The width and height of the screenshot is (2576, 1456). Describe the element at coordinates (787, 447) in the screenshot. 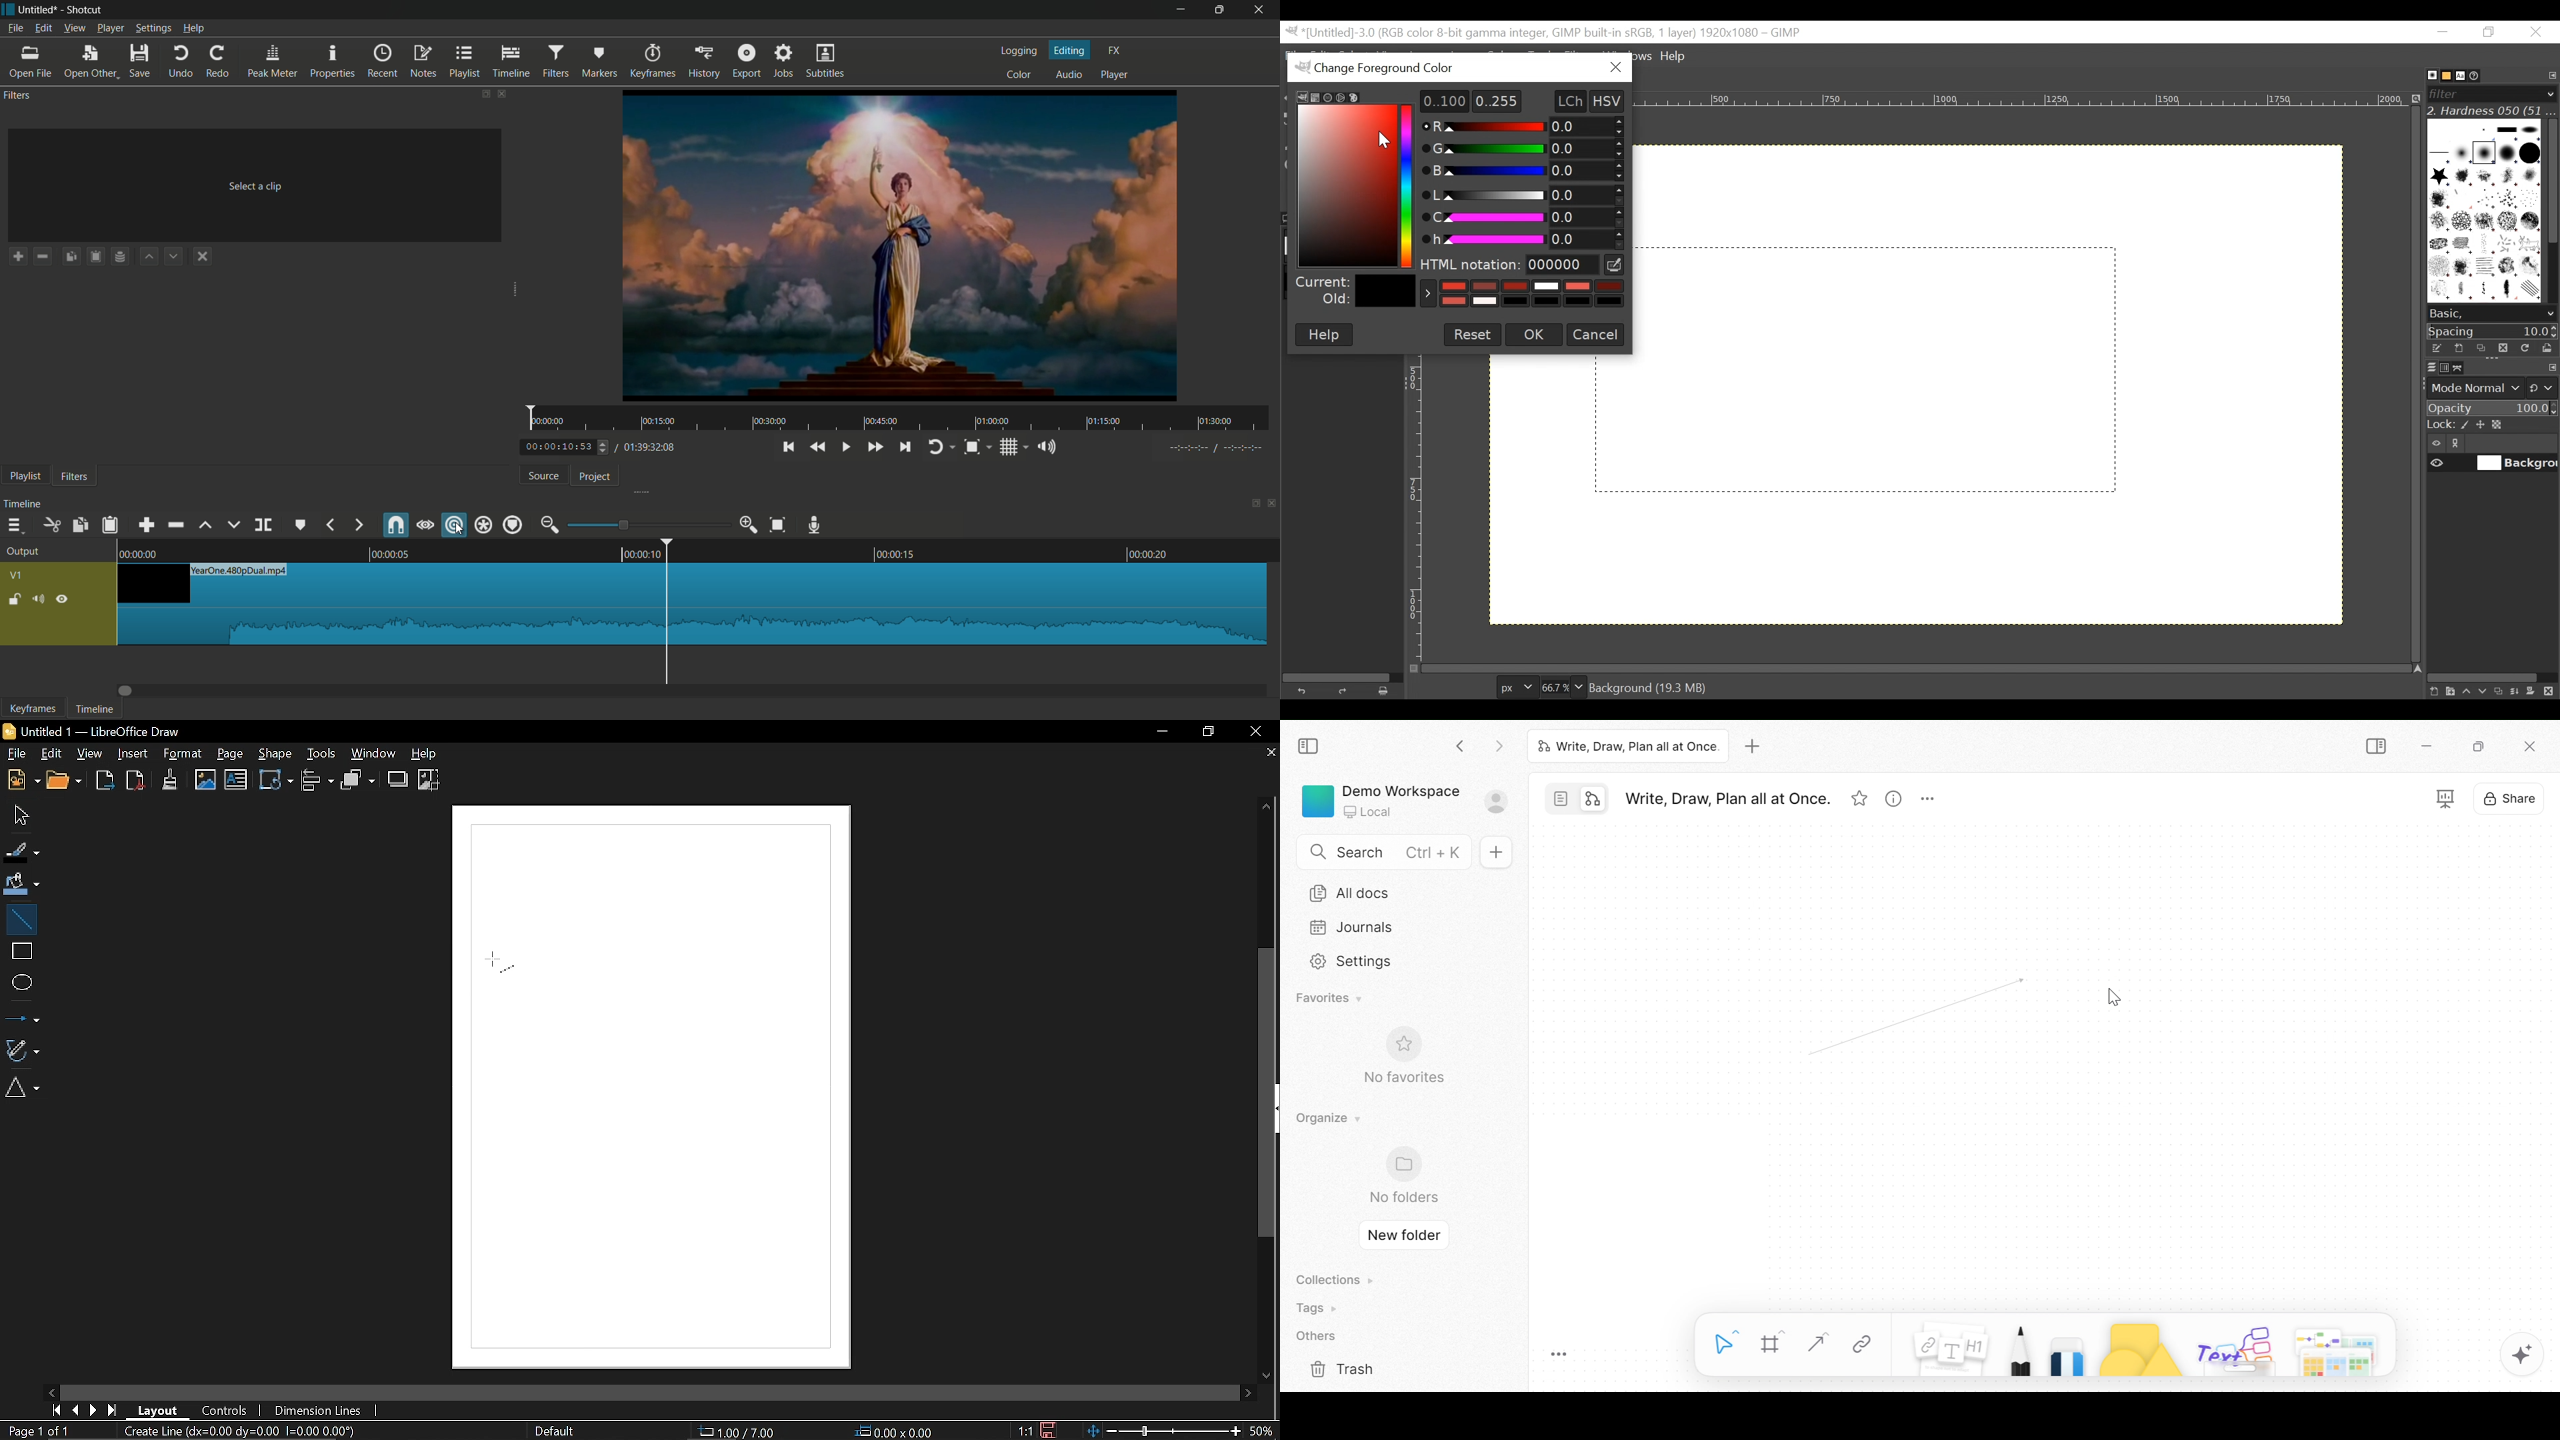

I see `skip to the previous point` at that location.